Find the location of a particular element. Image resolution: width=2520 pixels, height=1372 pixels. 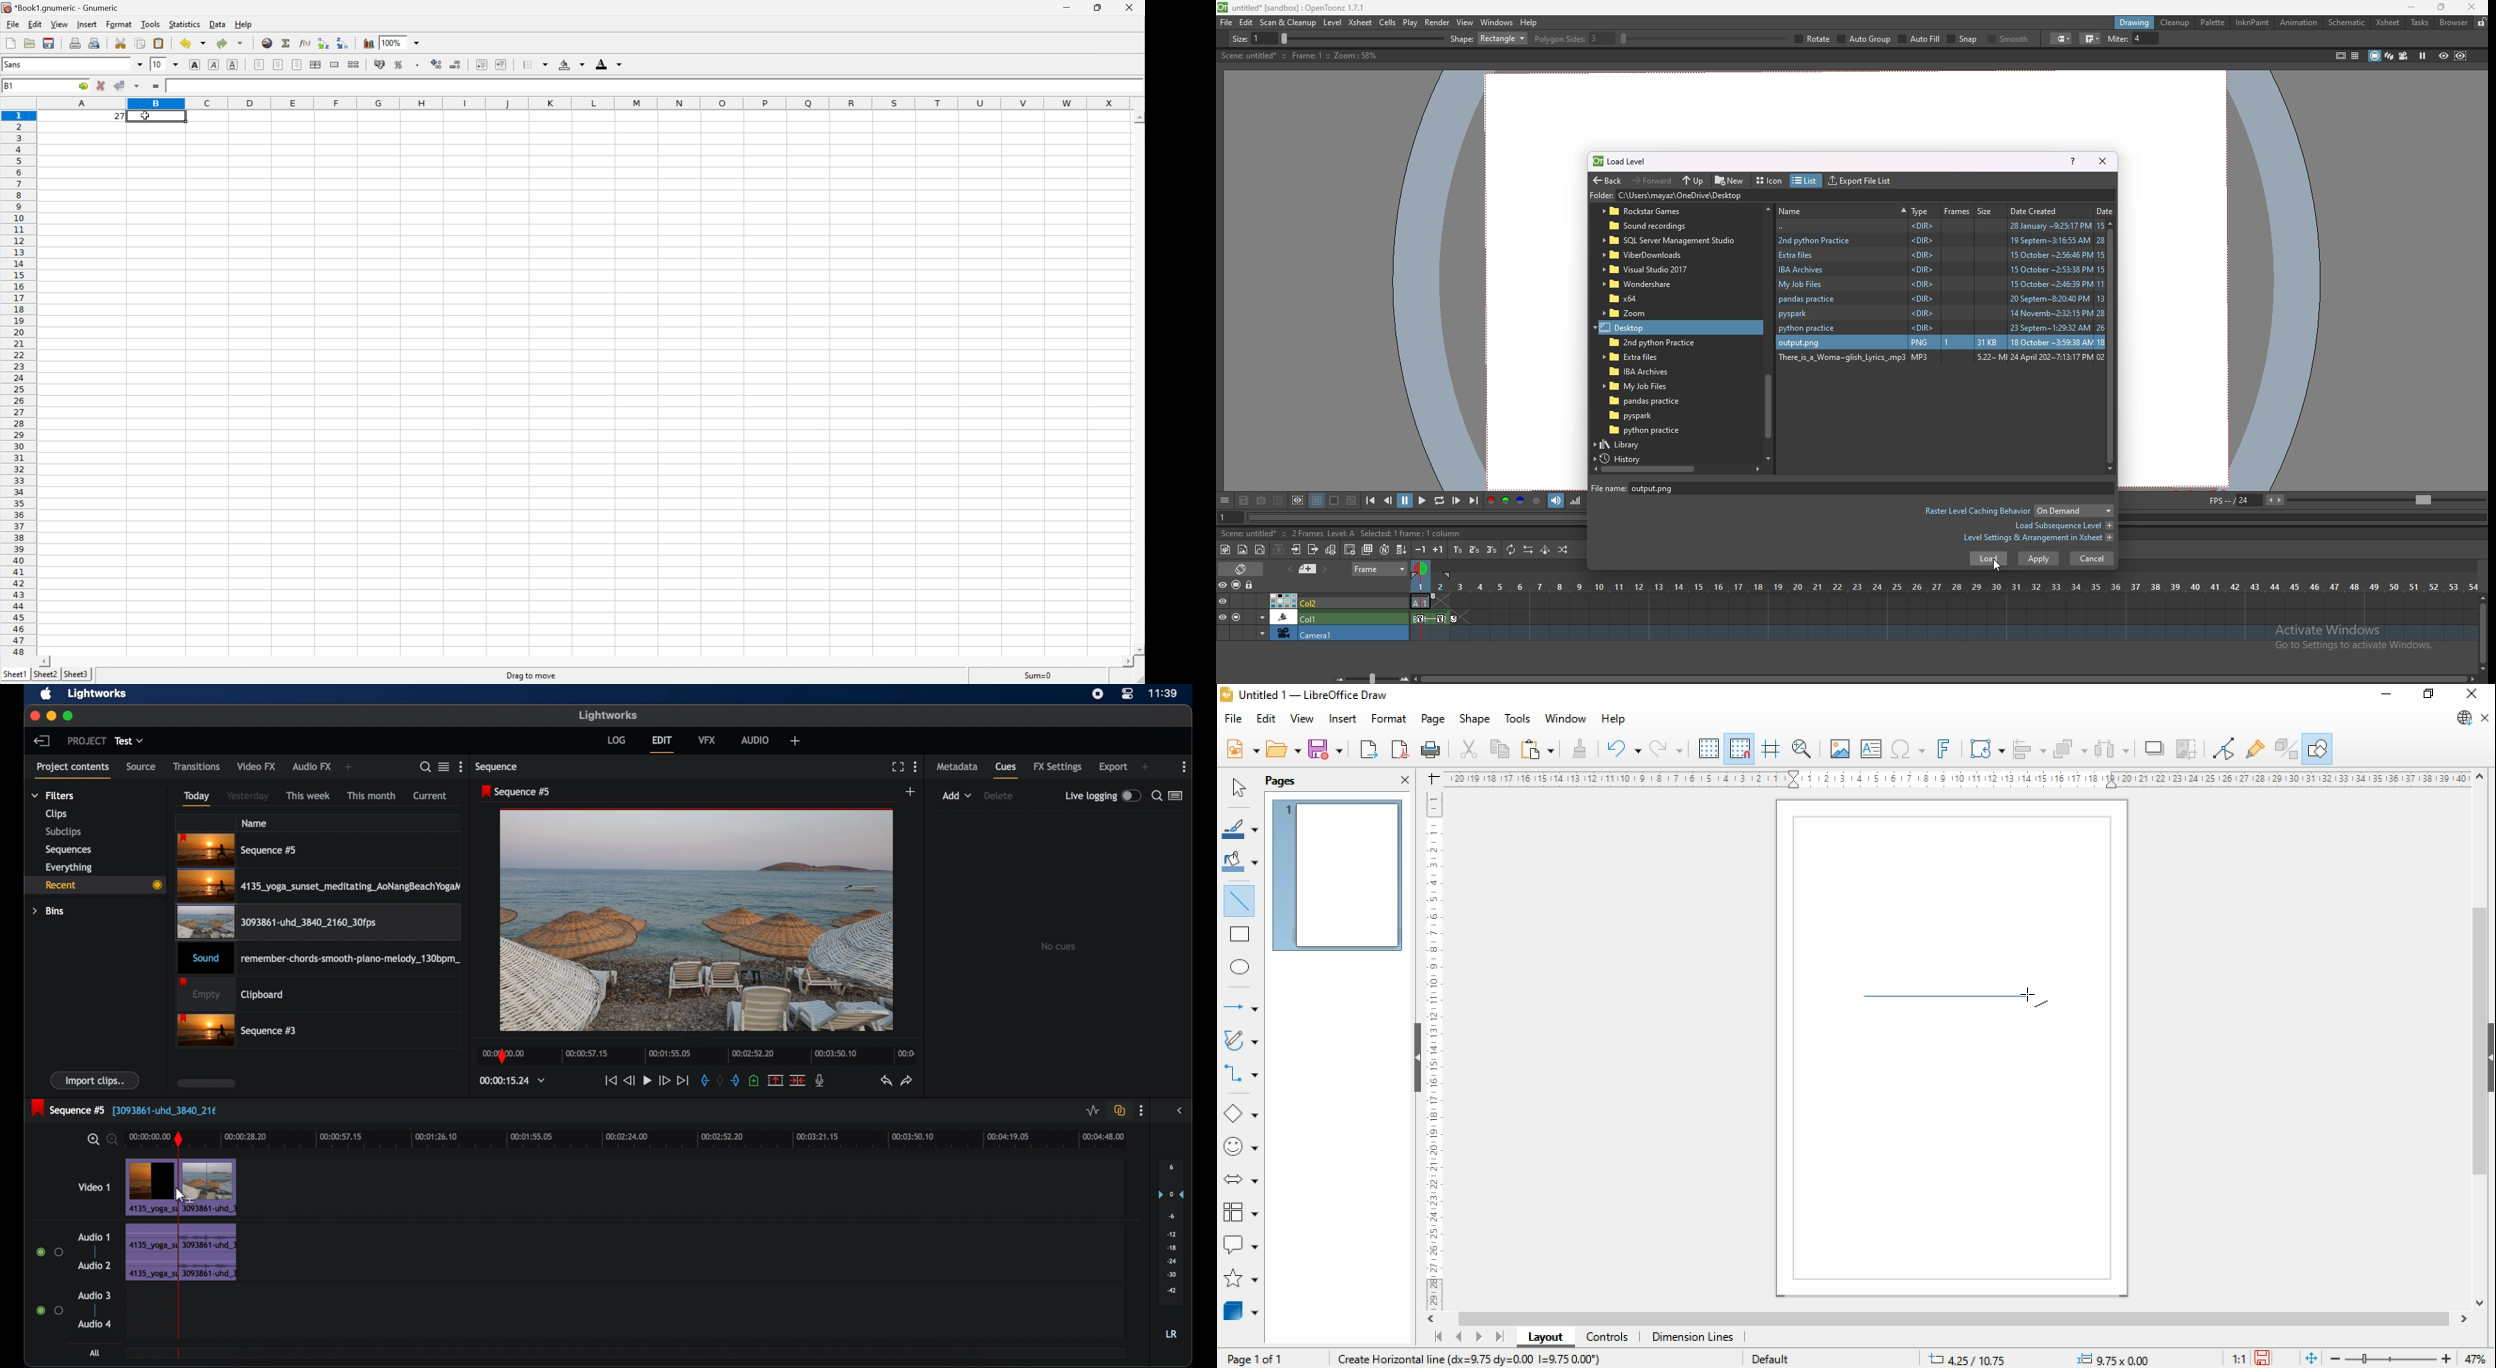

visibility camera stand lock is located at coordinates (1238, 585).